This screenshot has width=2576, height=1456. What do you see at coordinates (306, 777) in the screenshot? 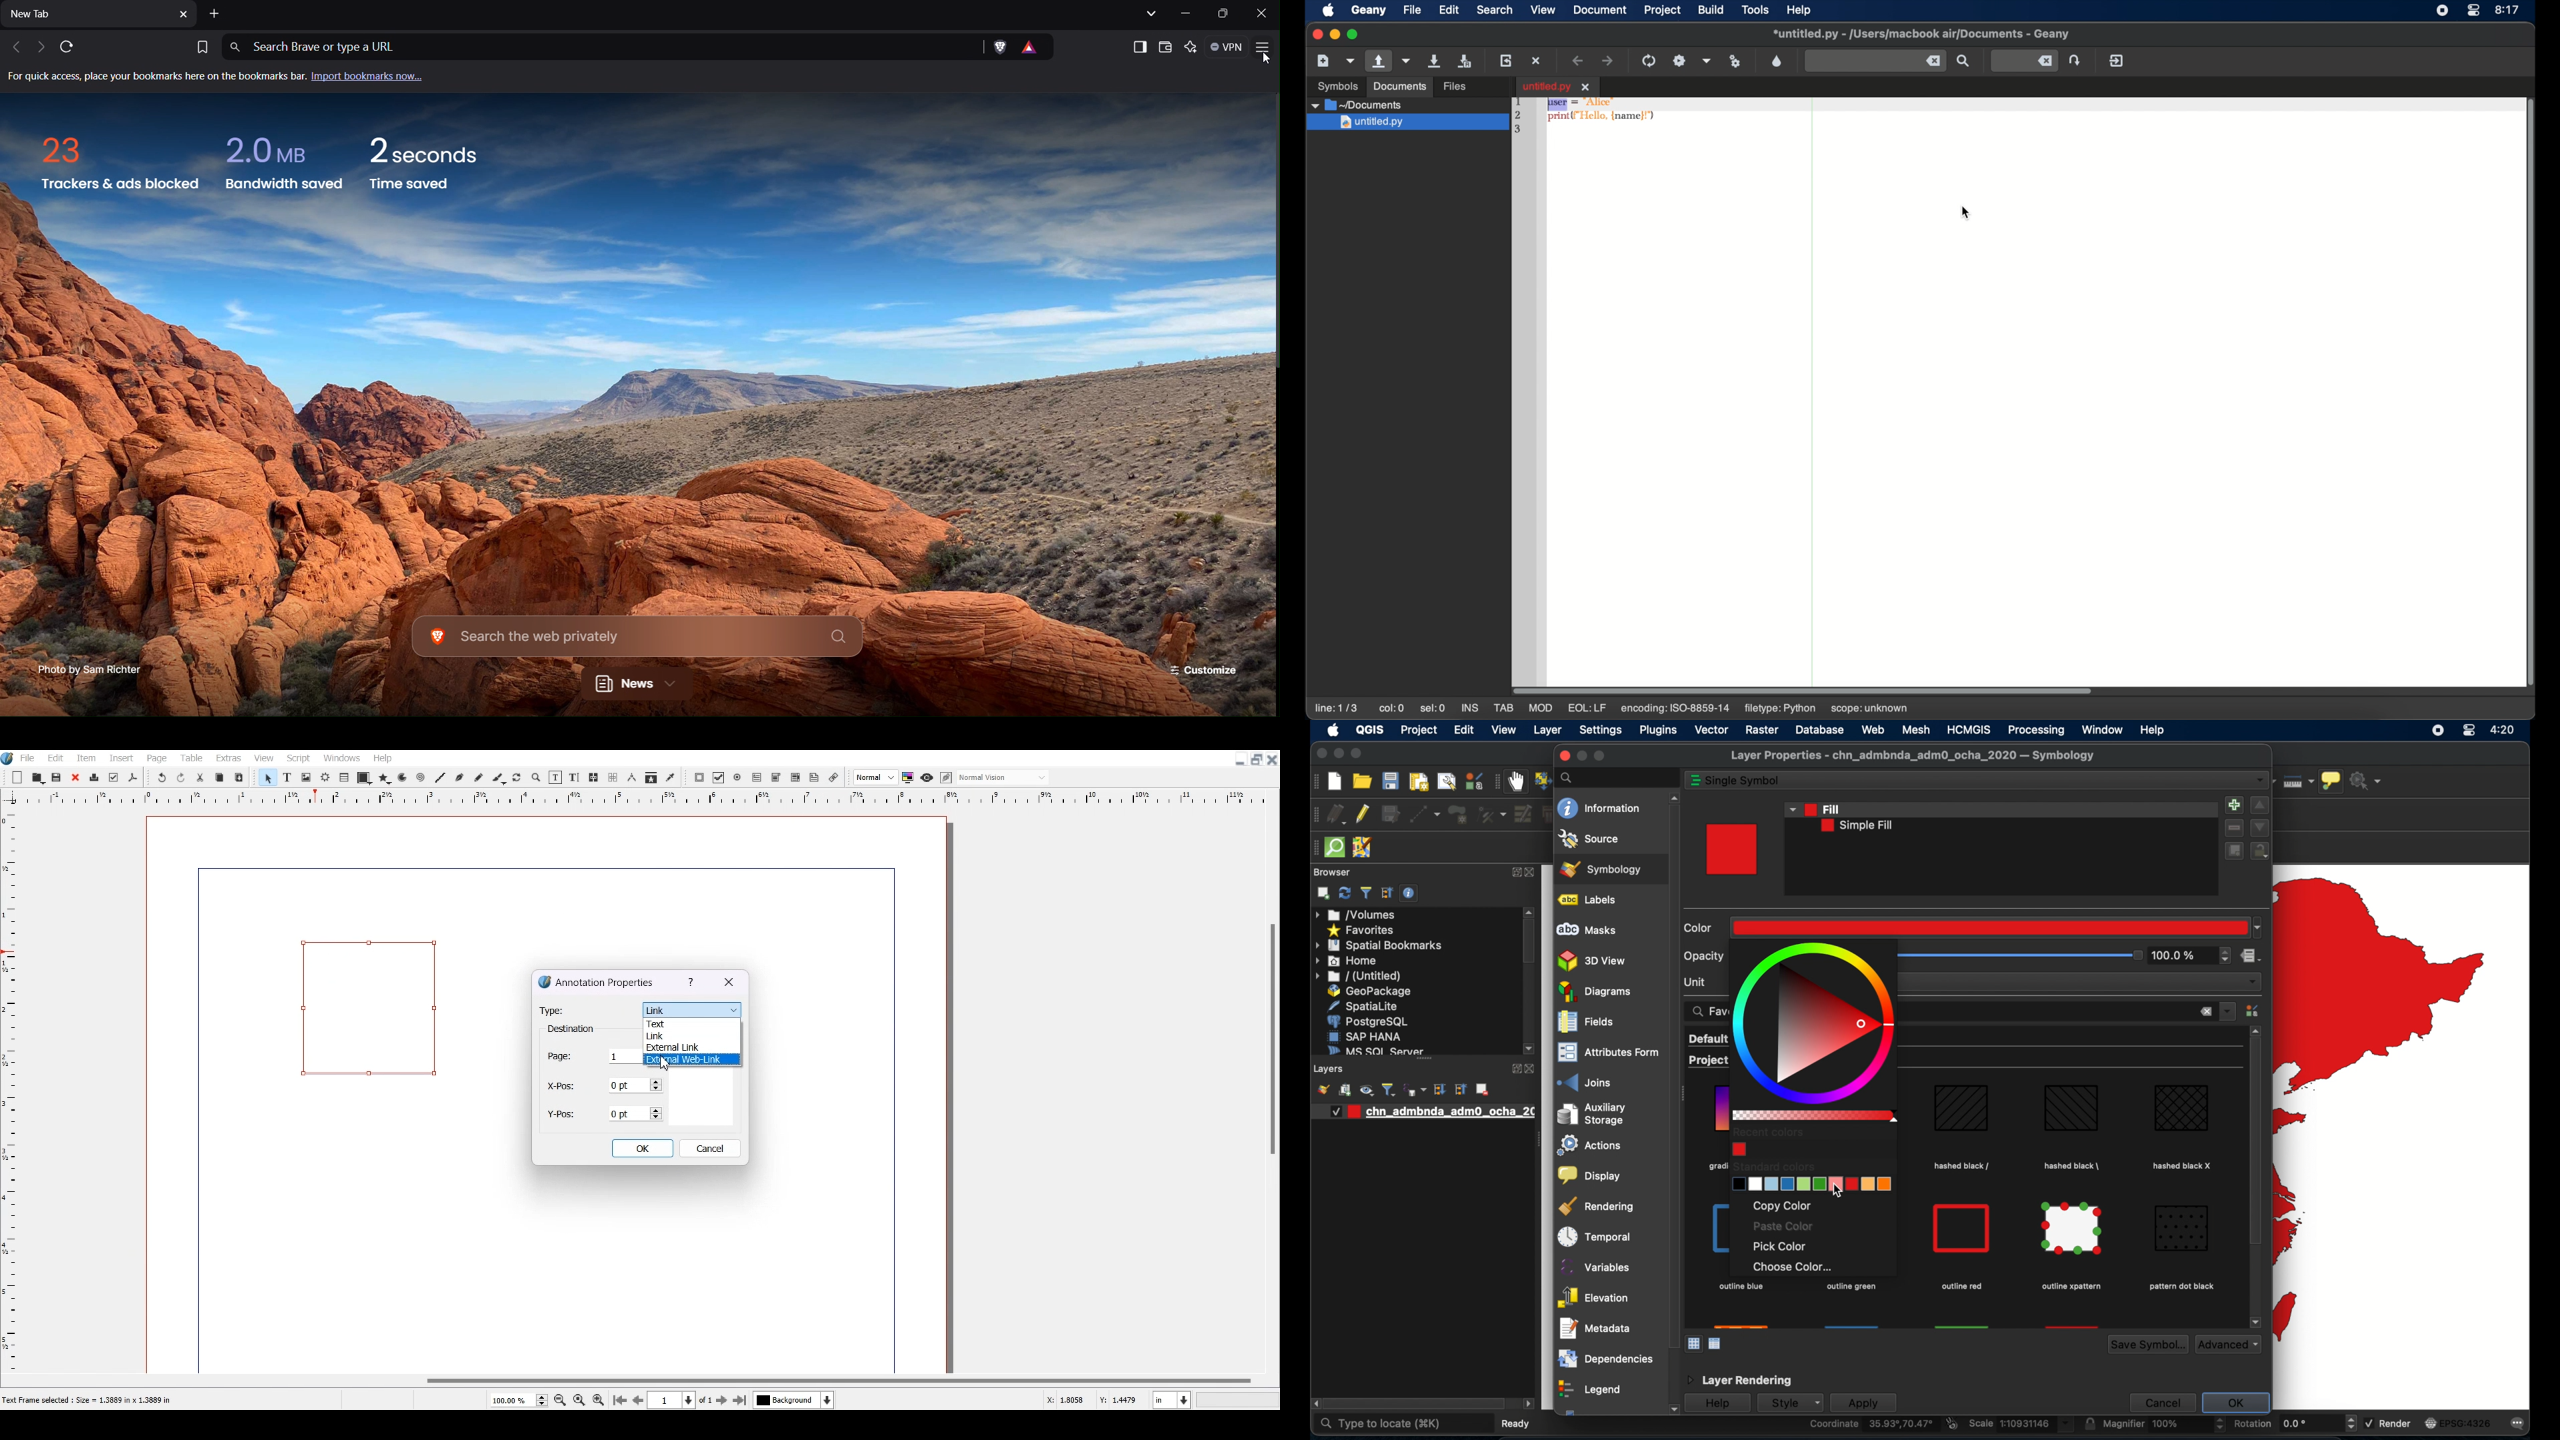
I see `Image Frame` at bounding box center [306, 777].